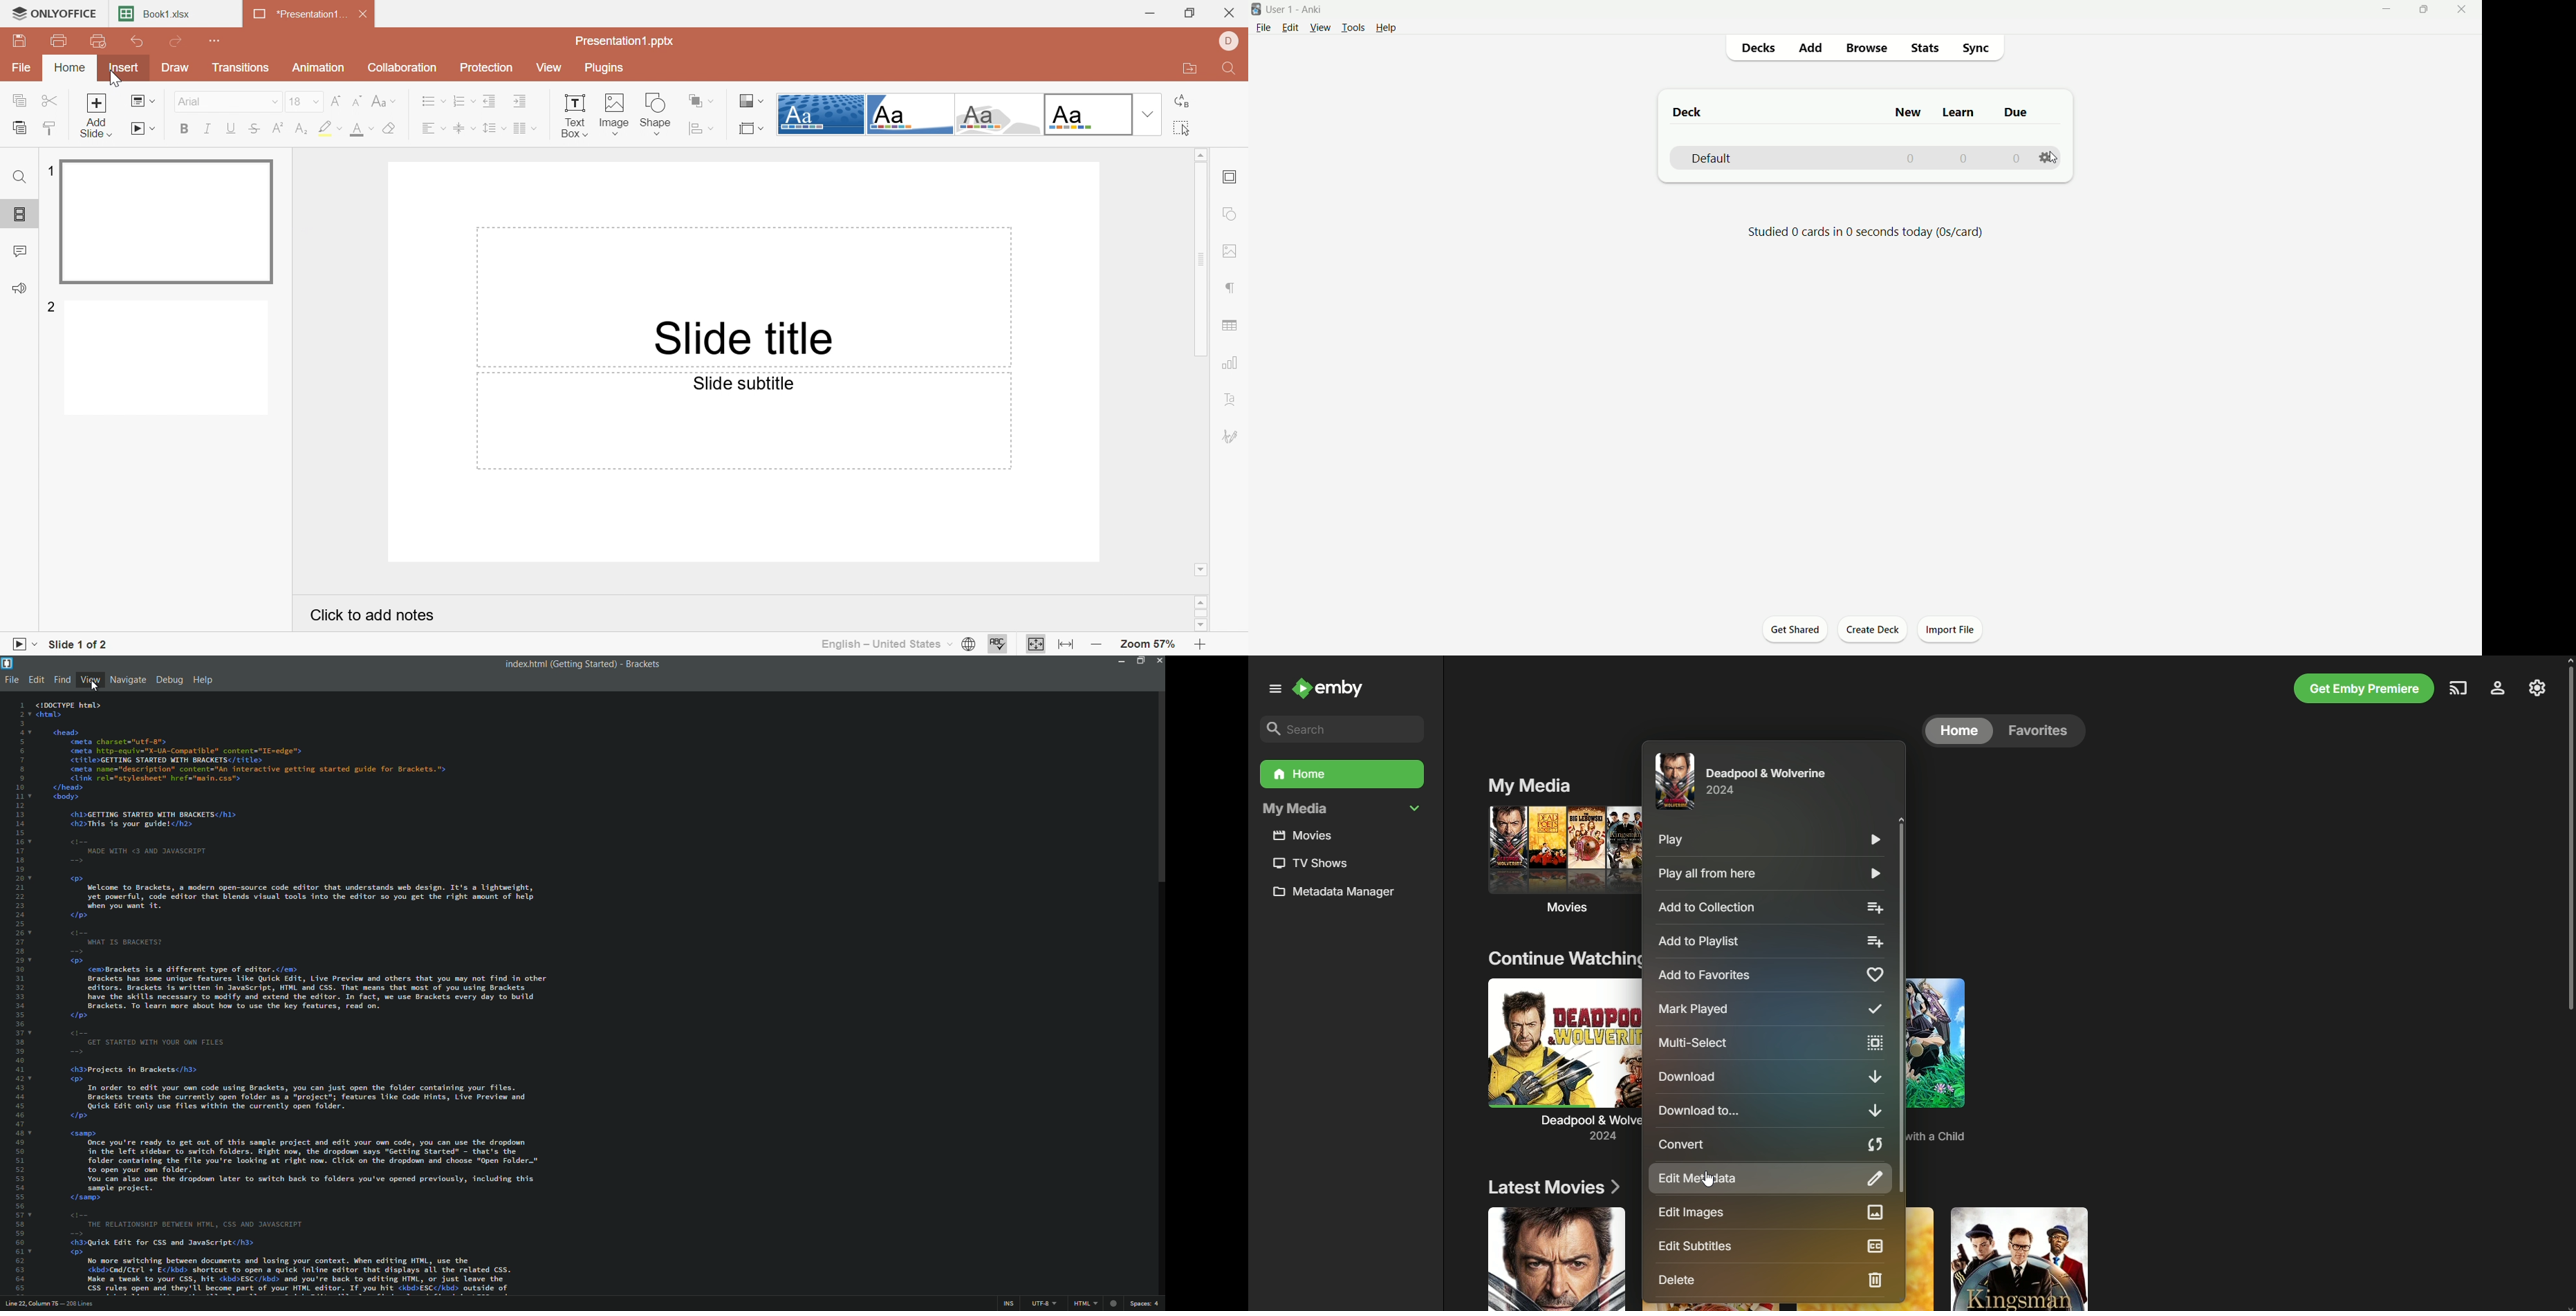  Describe the element at coordinates (1232, 14) in the screenshot. I see `Close` at that location.